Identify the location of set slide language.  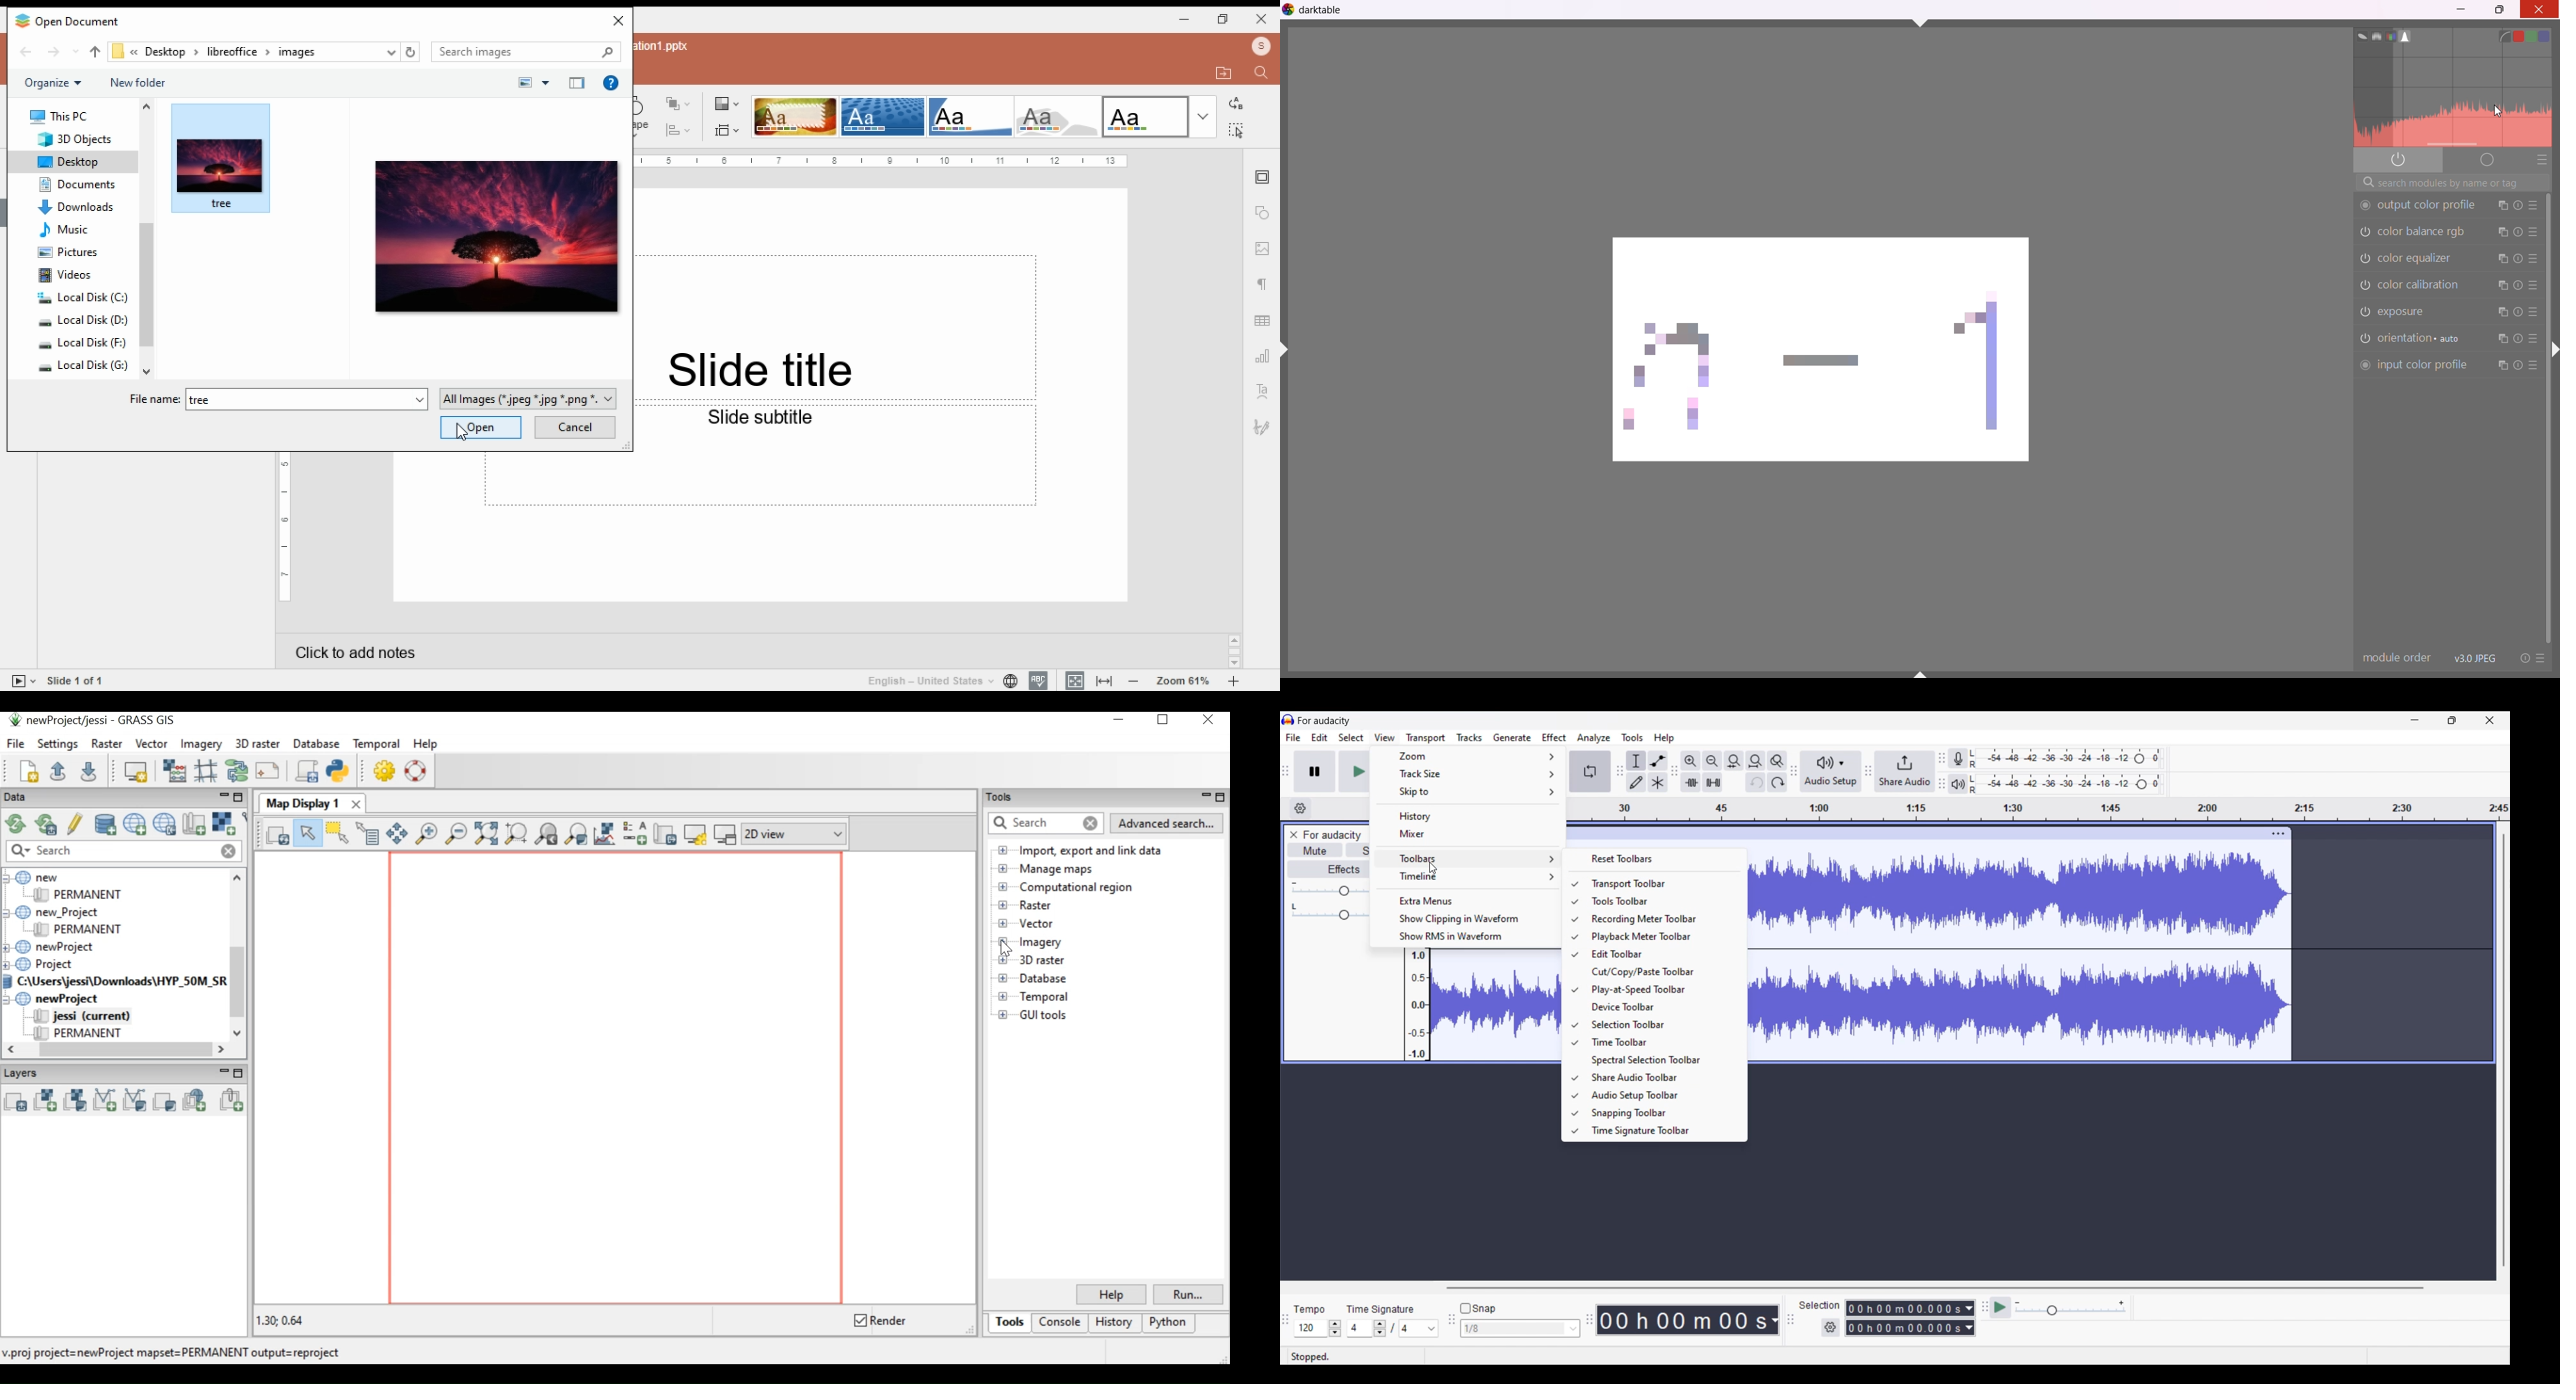
(1010, 680).